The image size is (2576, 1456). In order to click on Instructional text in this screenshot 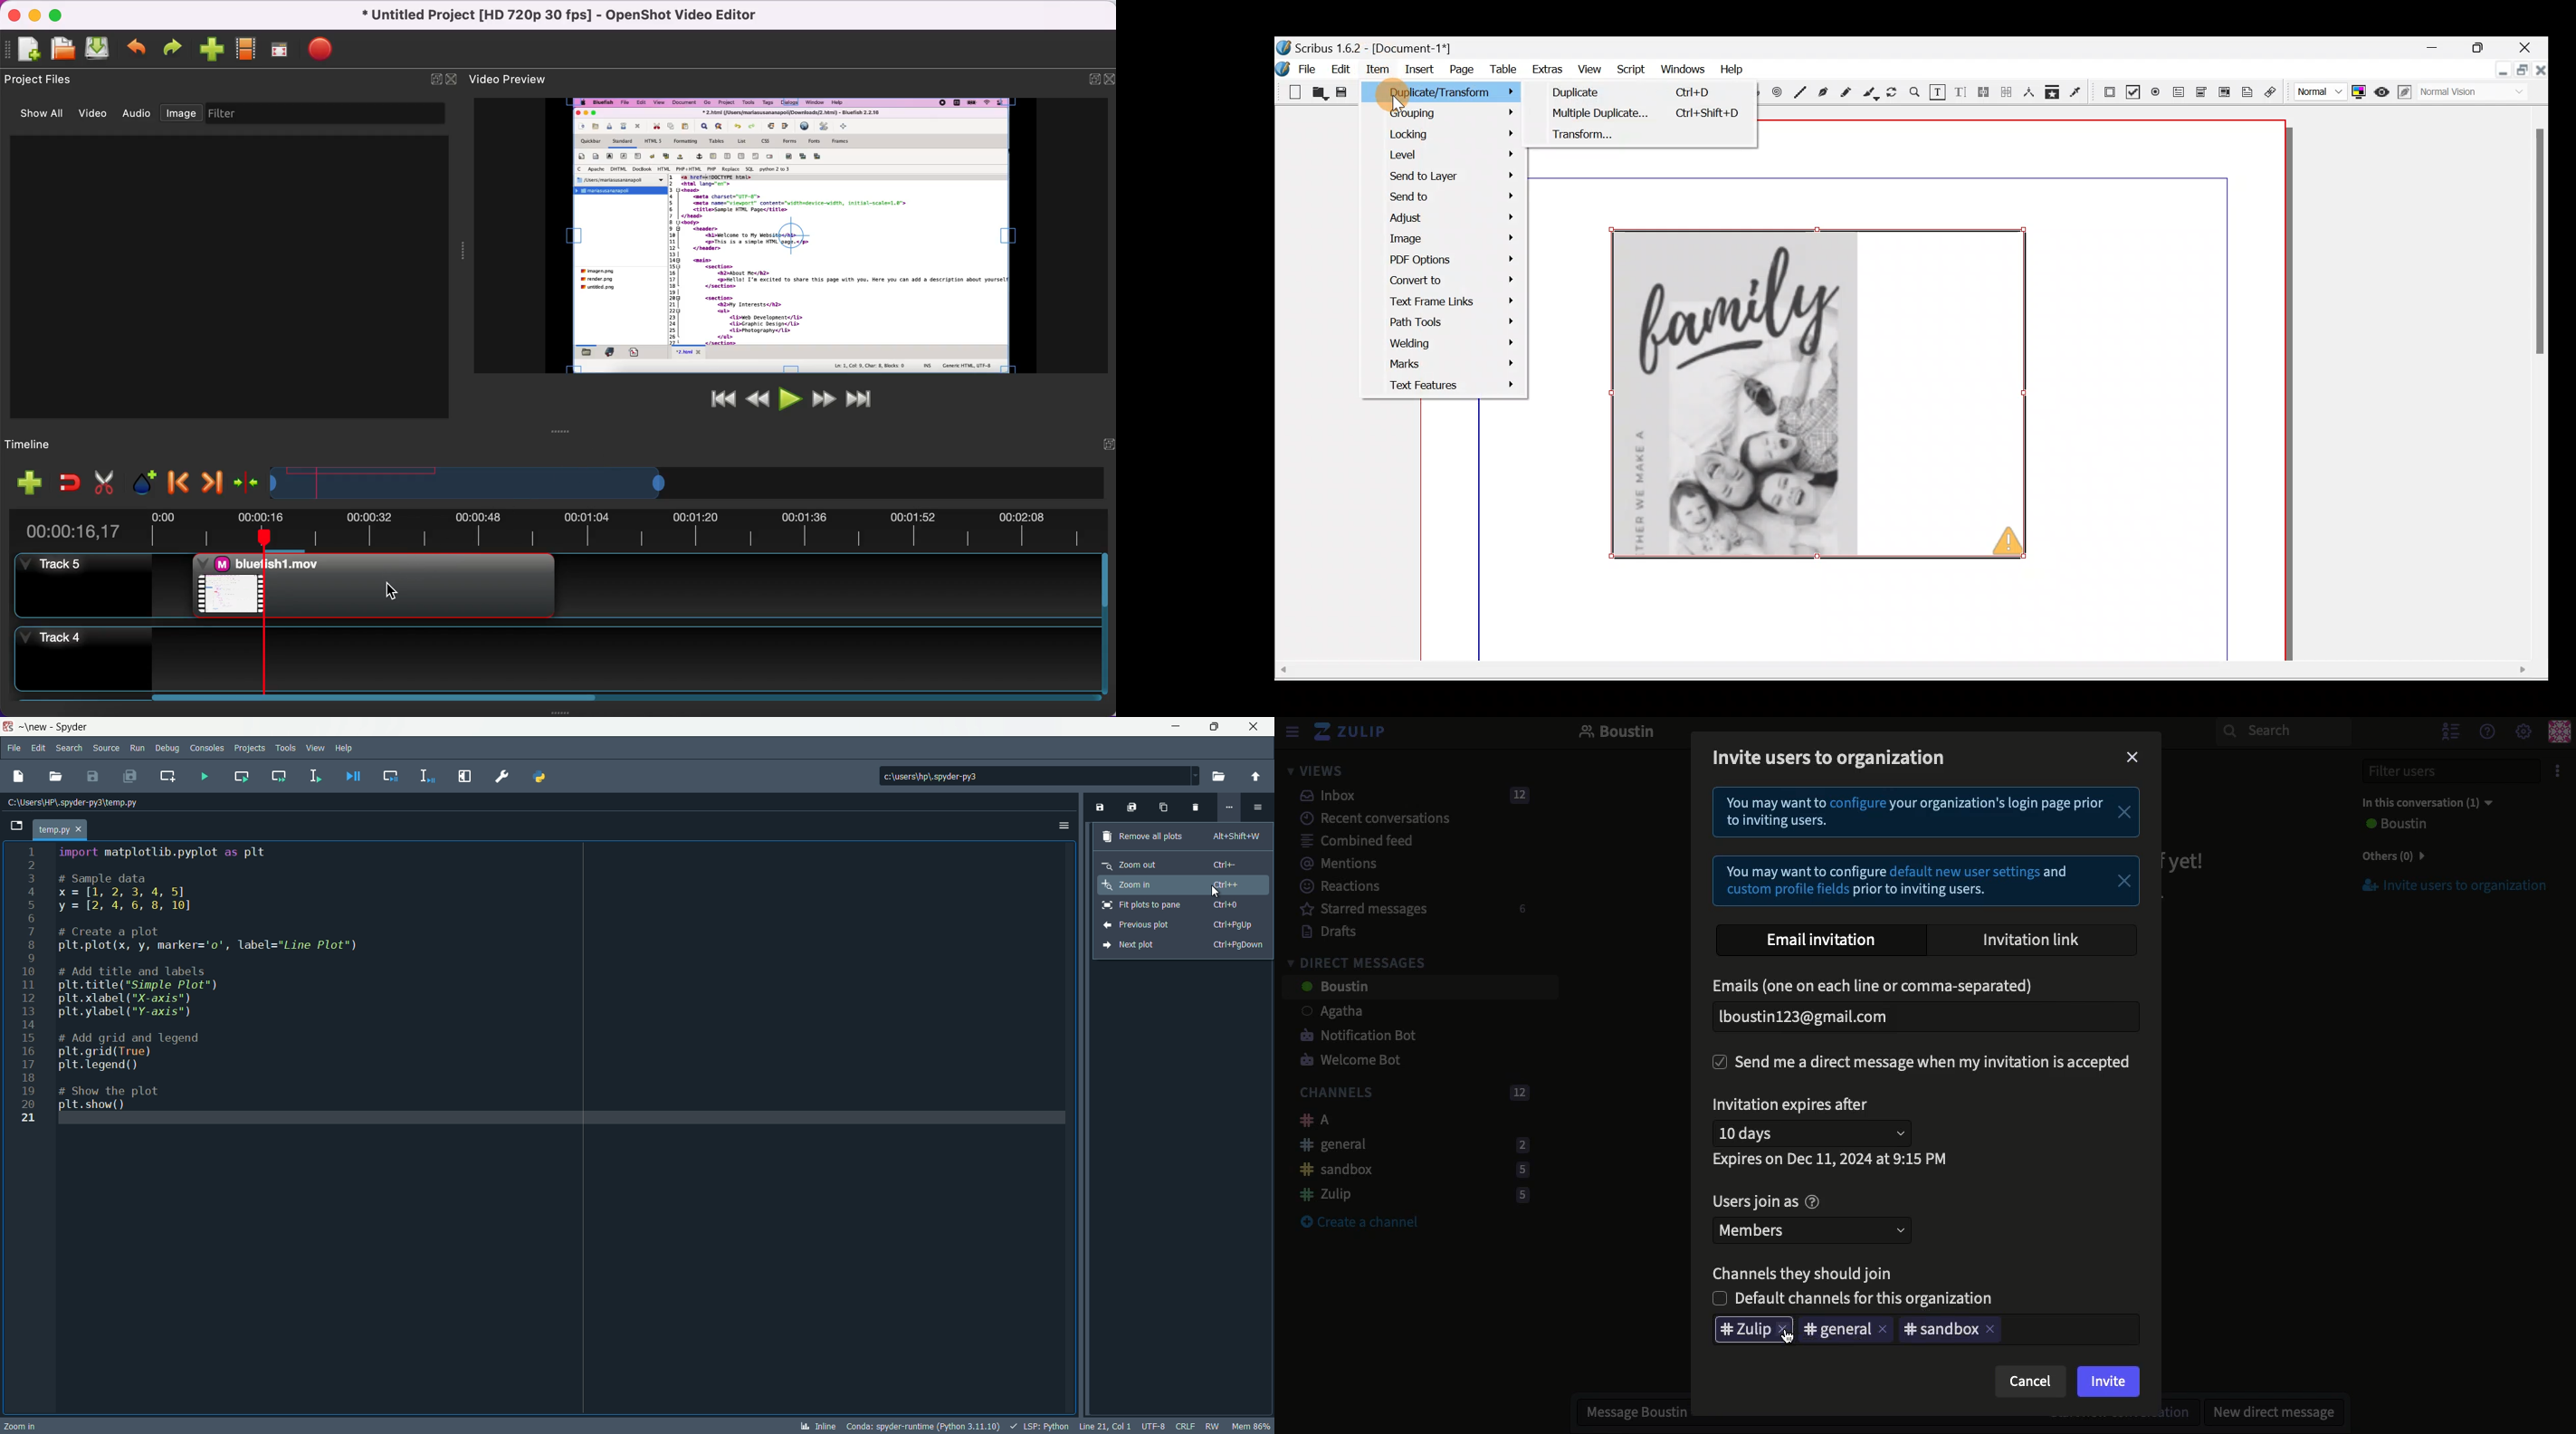, I will do `click(1926, 848)`.